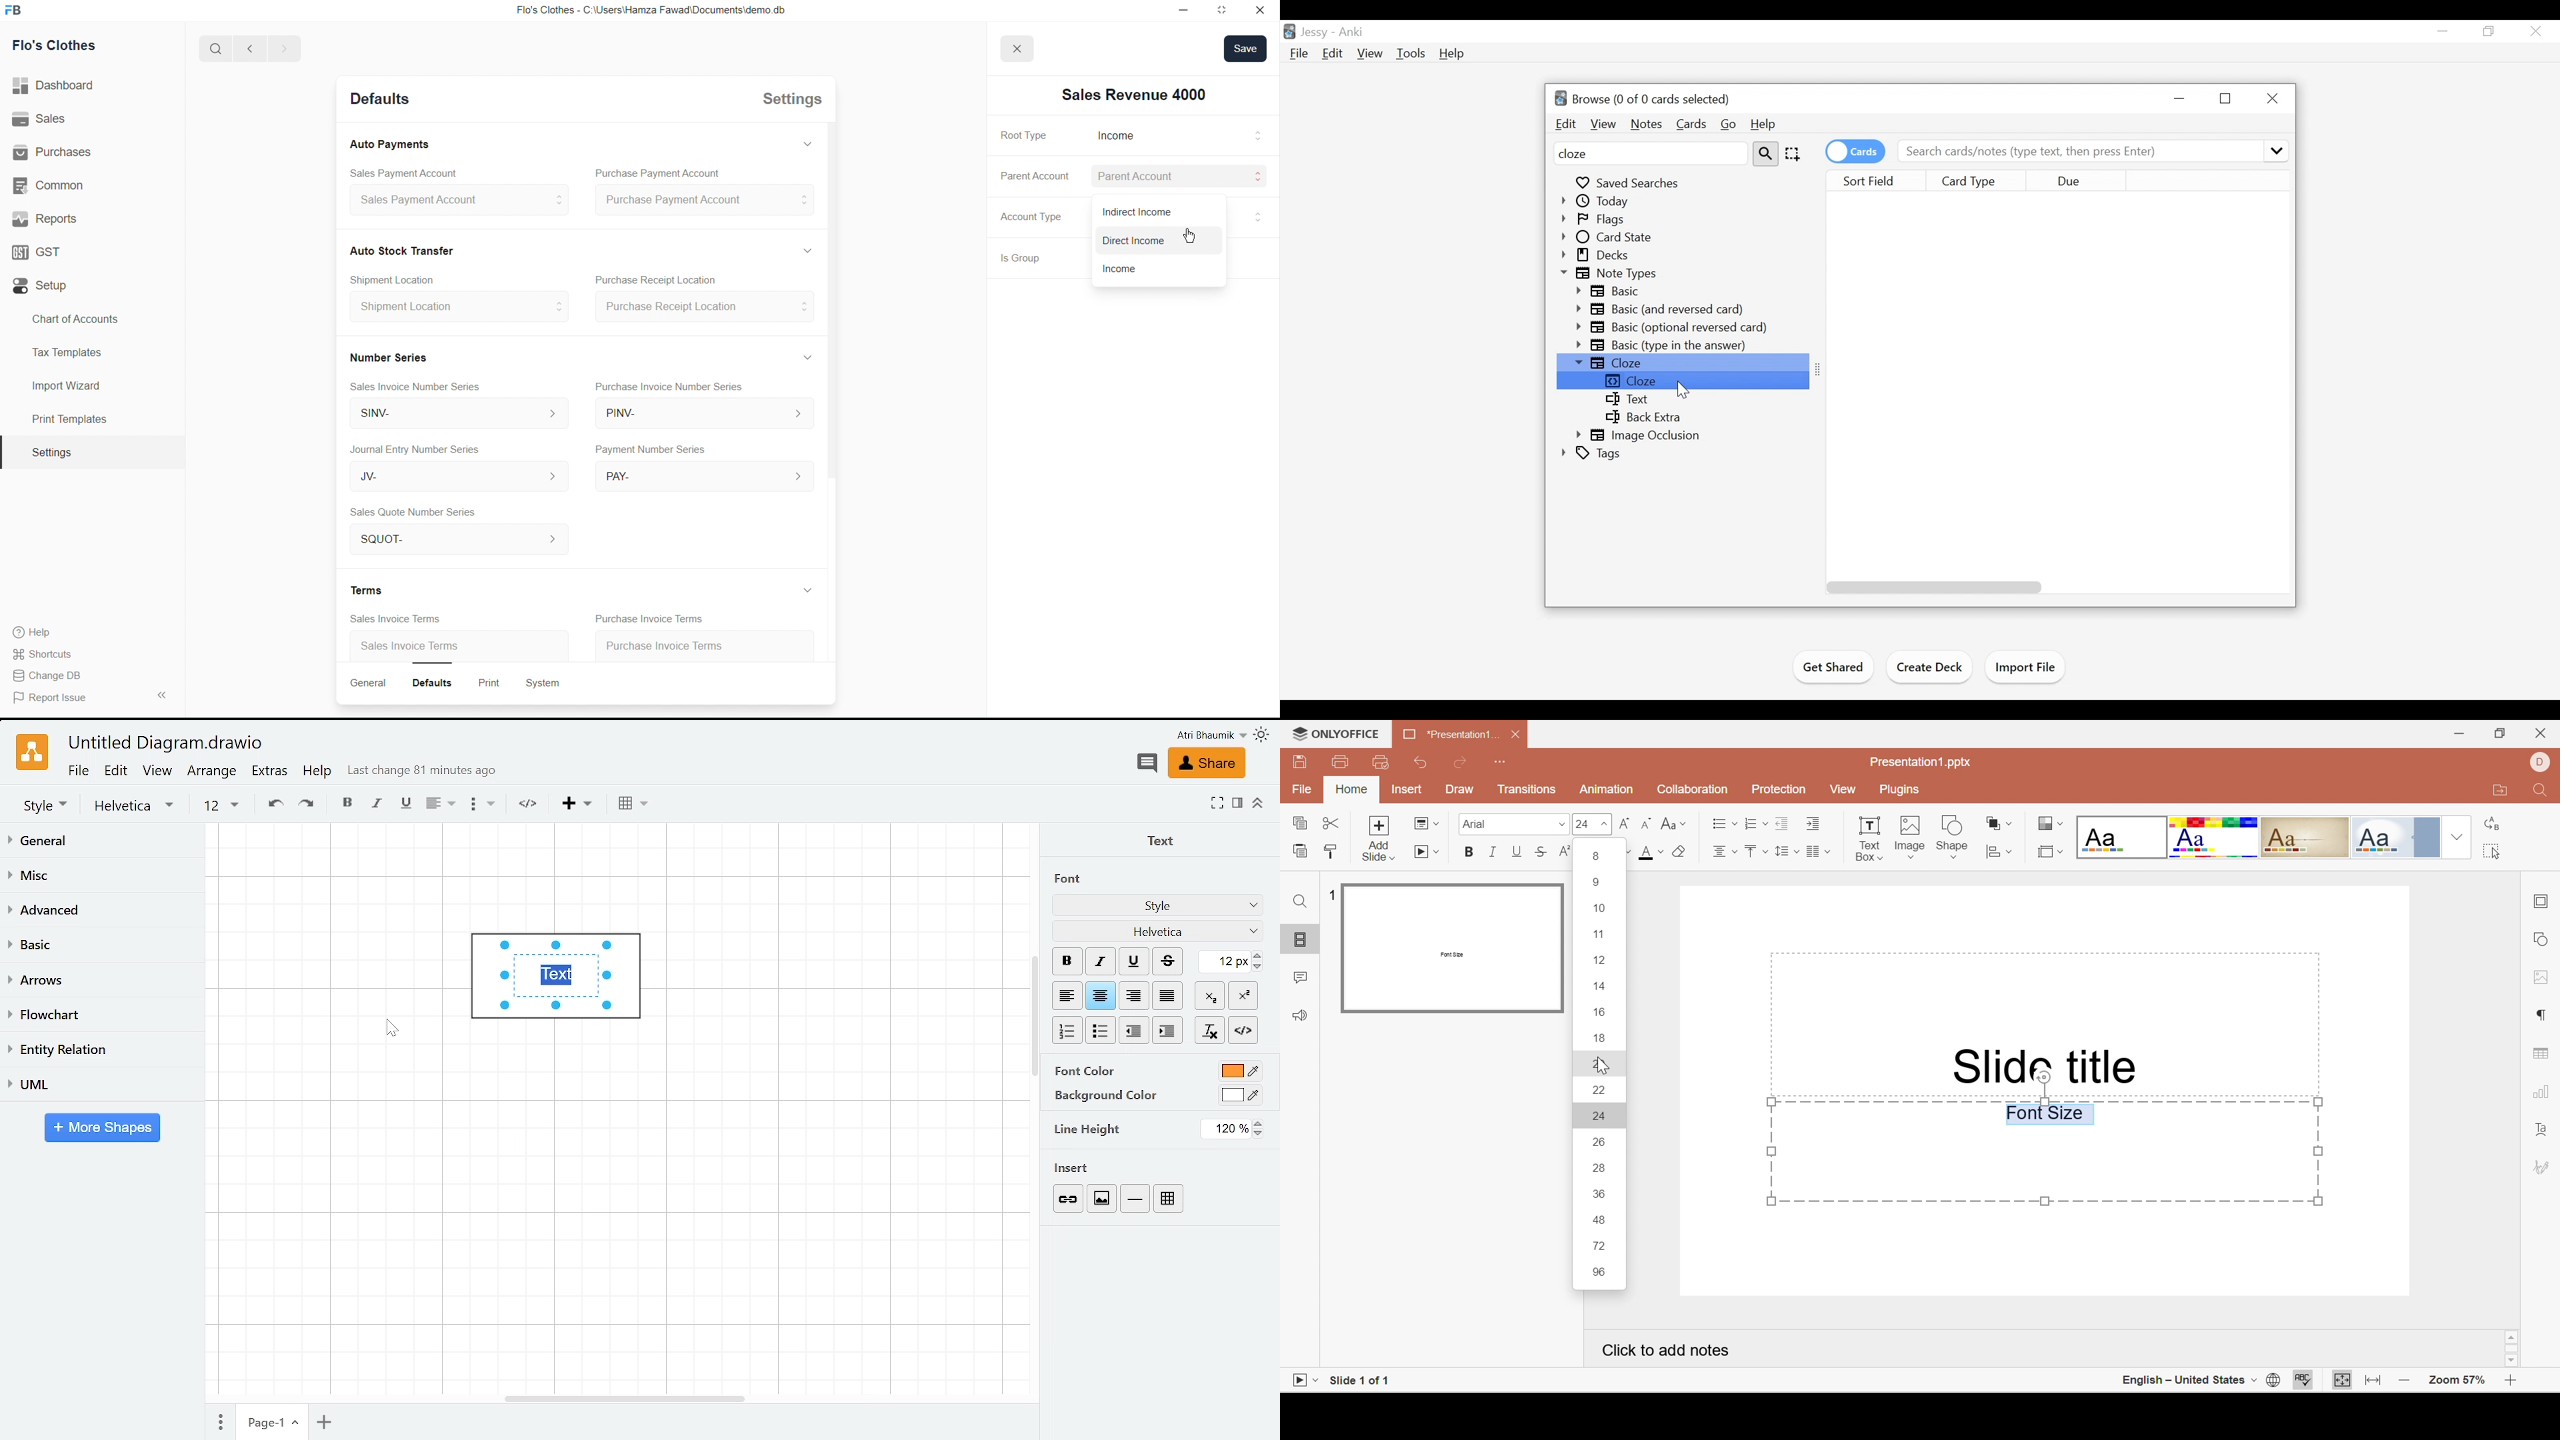 This screenshot has width=2576, height=1456. Describe the element at coordinates (1601, 1037) in the screenshot. I see `18` at that location.